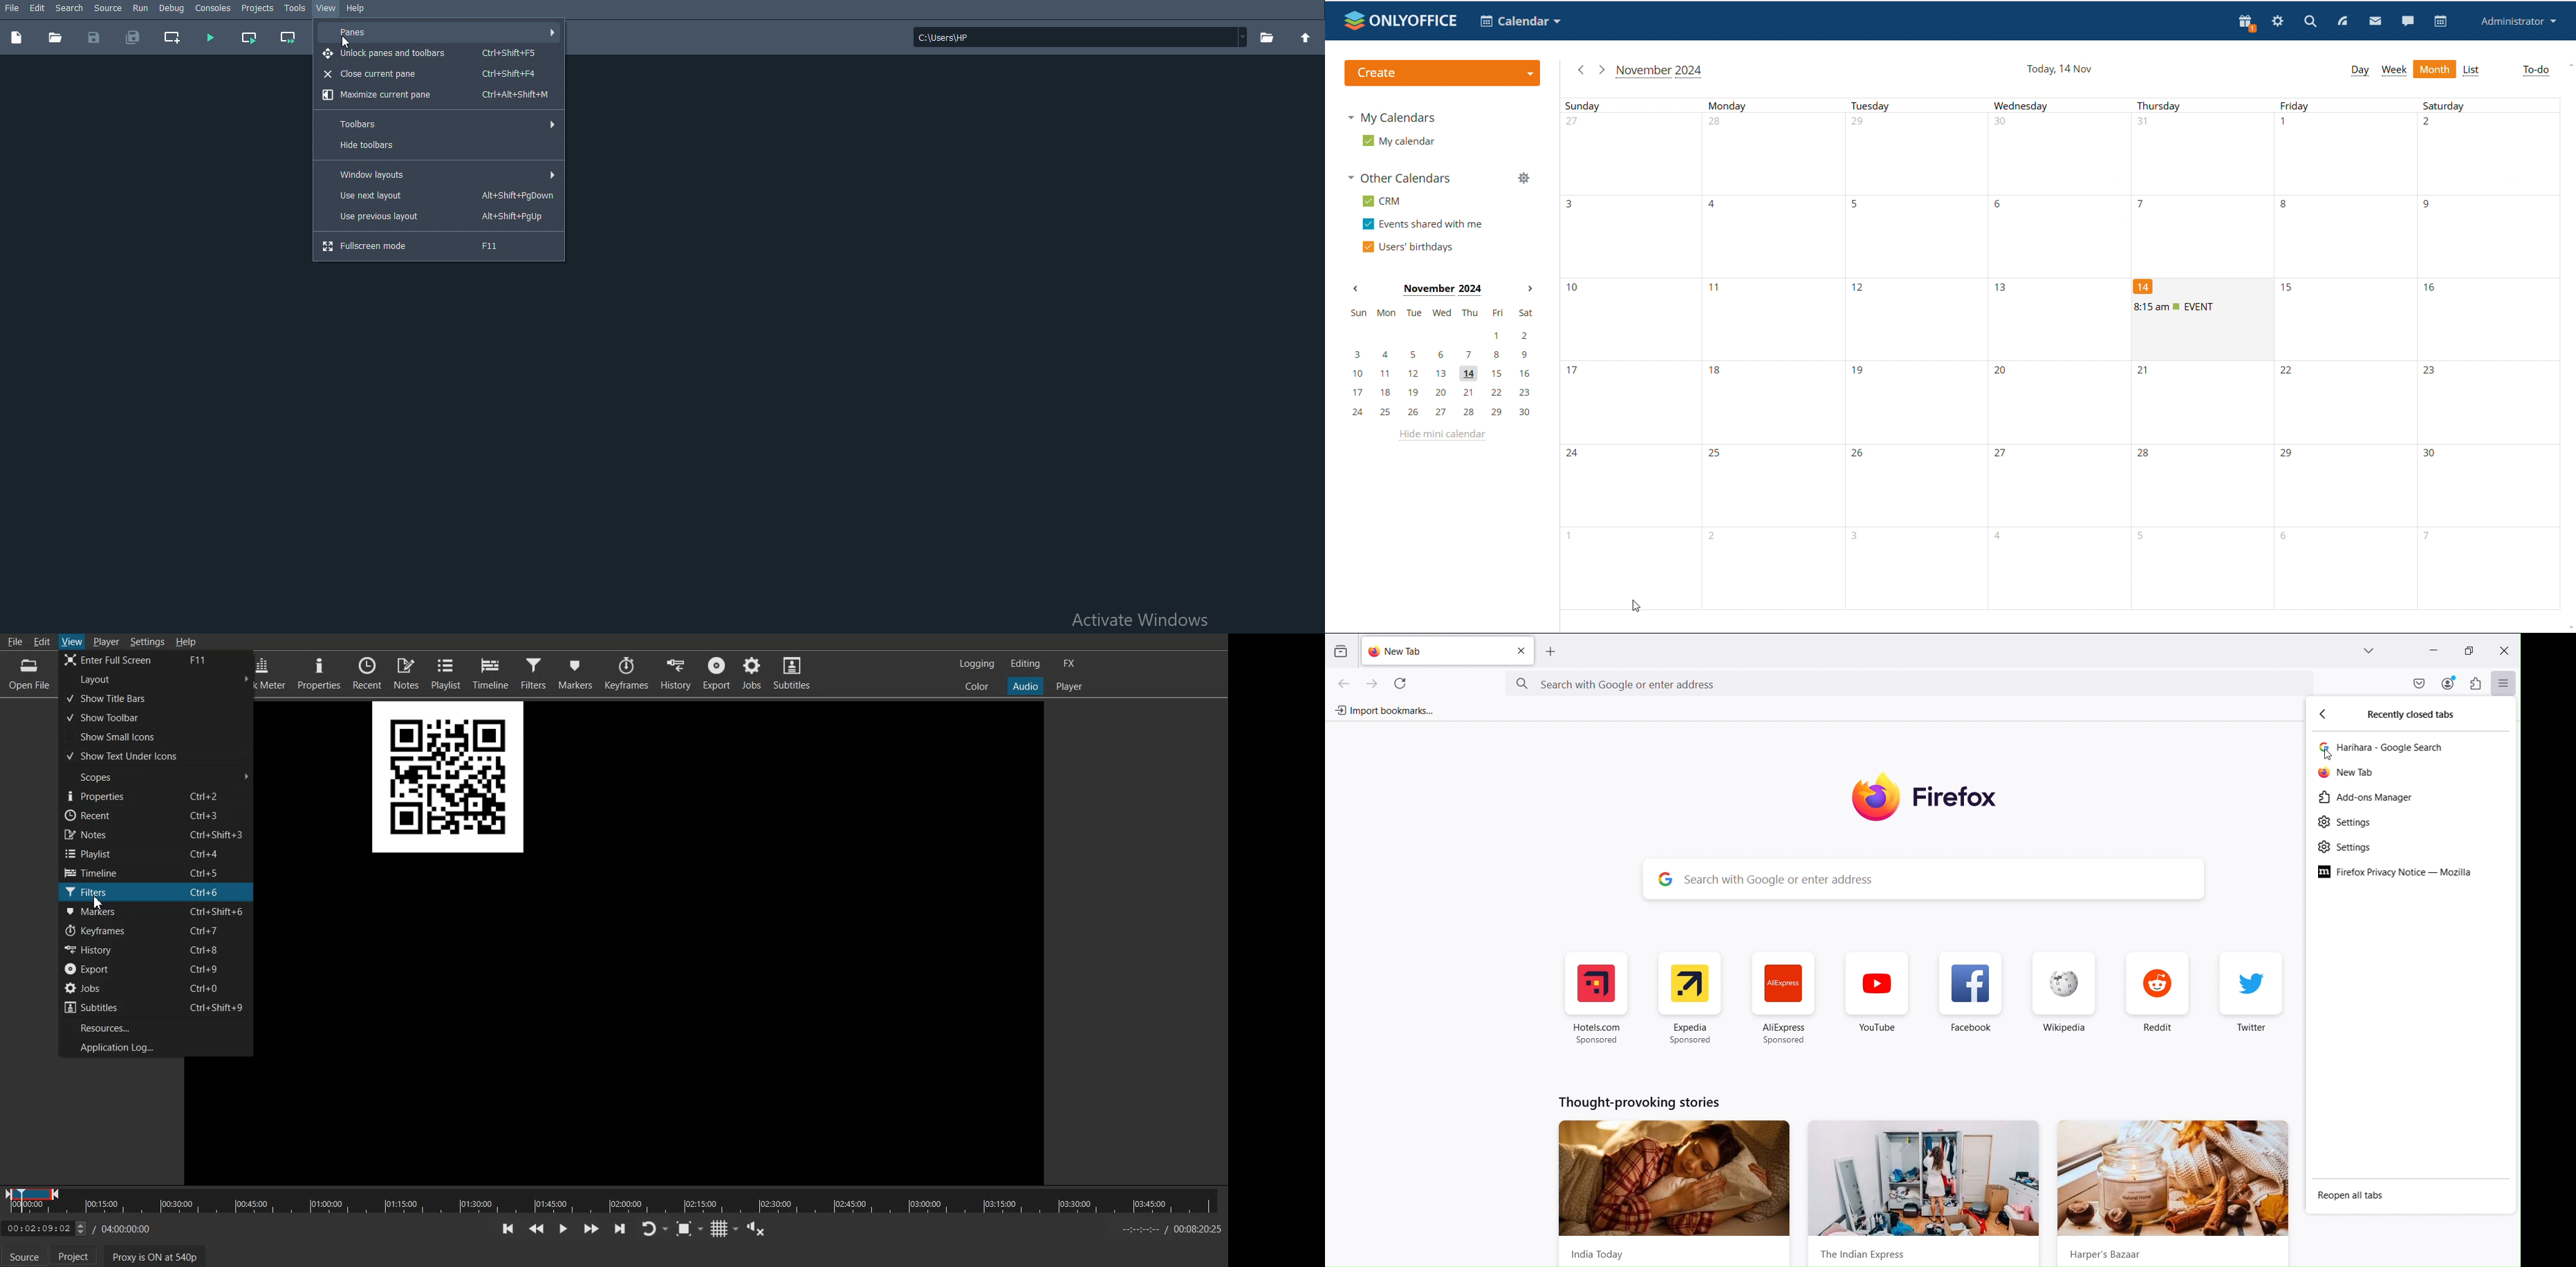 The height and width of the screenshot is (1288, 2576). Describe the element at coordinates (155, 698) in the screenshot. I see `Show Title Bars` at that location.